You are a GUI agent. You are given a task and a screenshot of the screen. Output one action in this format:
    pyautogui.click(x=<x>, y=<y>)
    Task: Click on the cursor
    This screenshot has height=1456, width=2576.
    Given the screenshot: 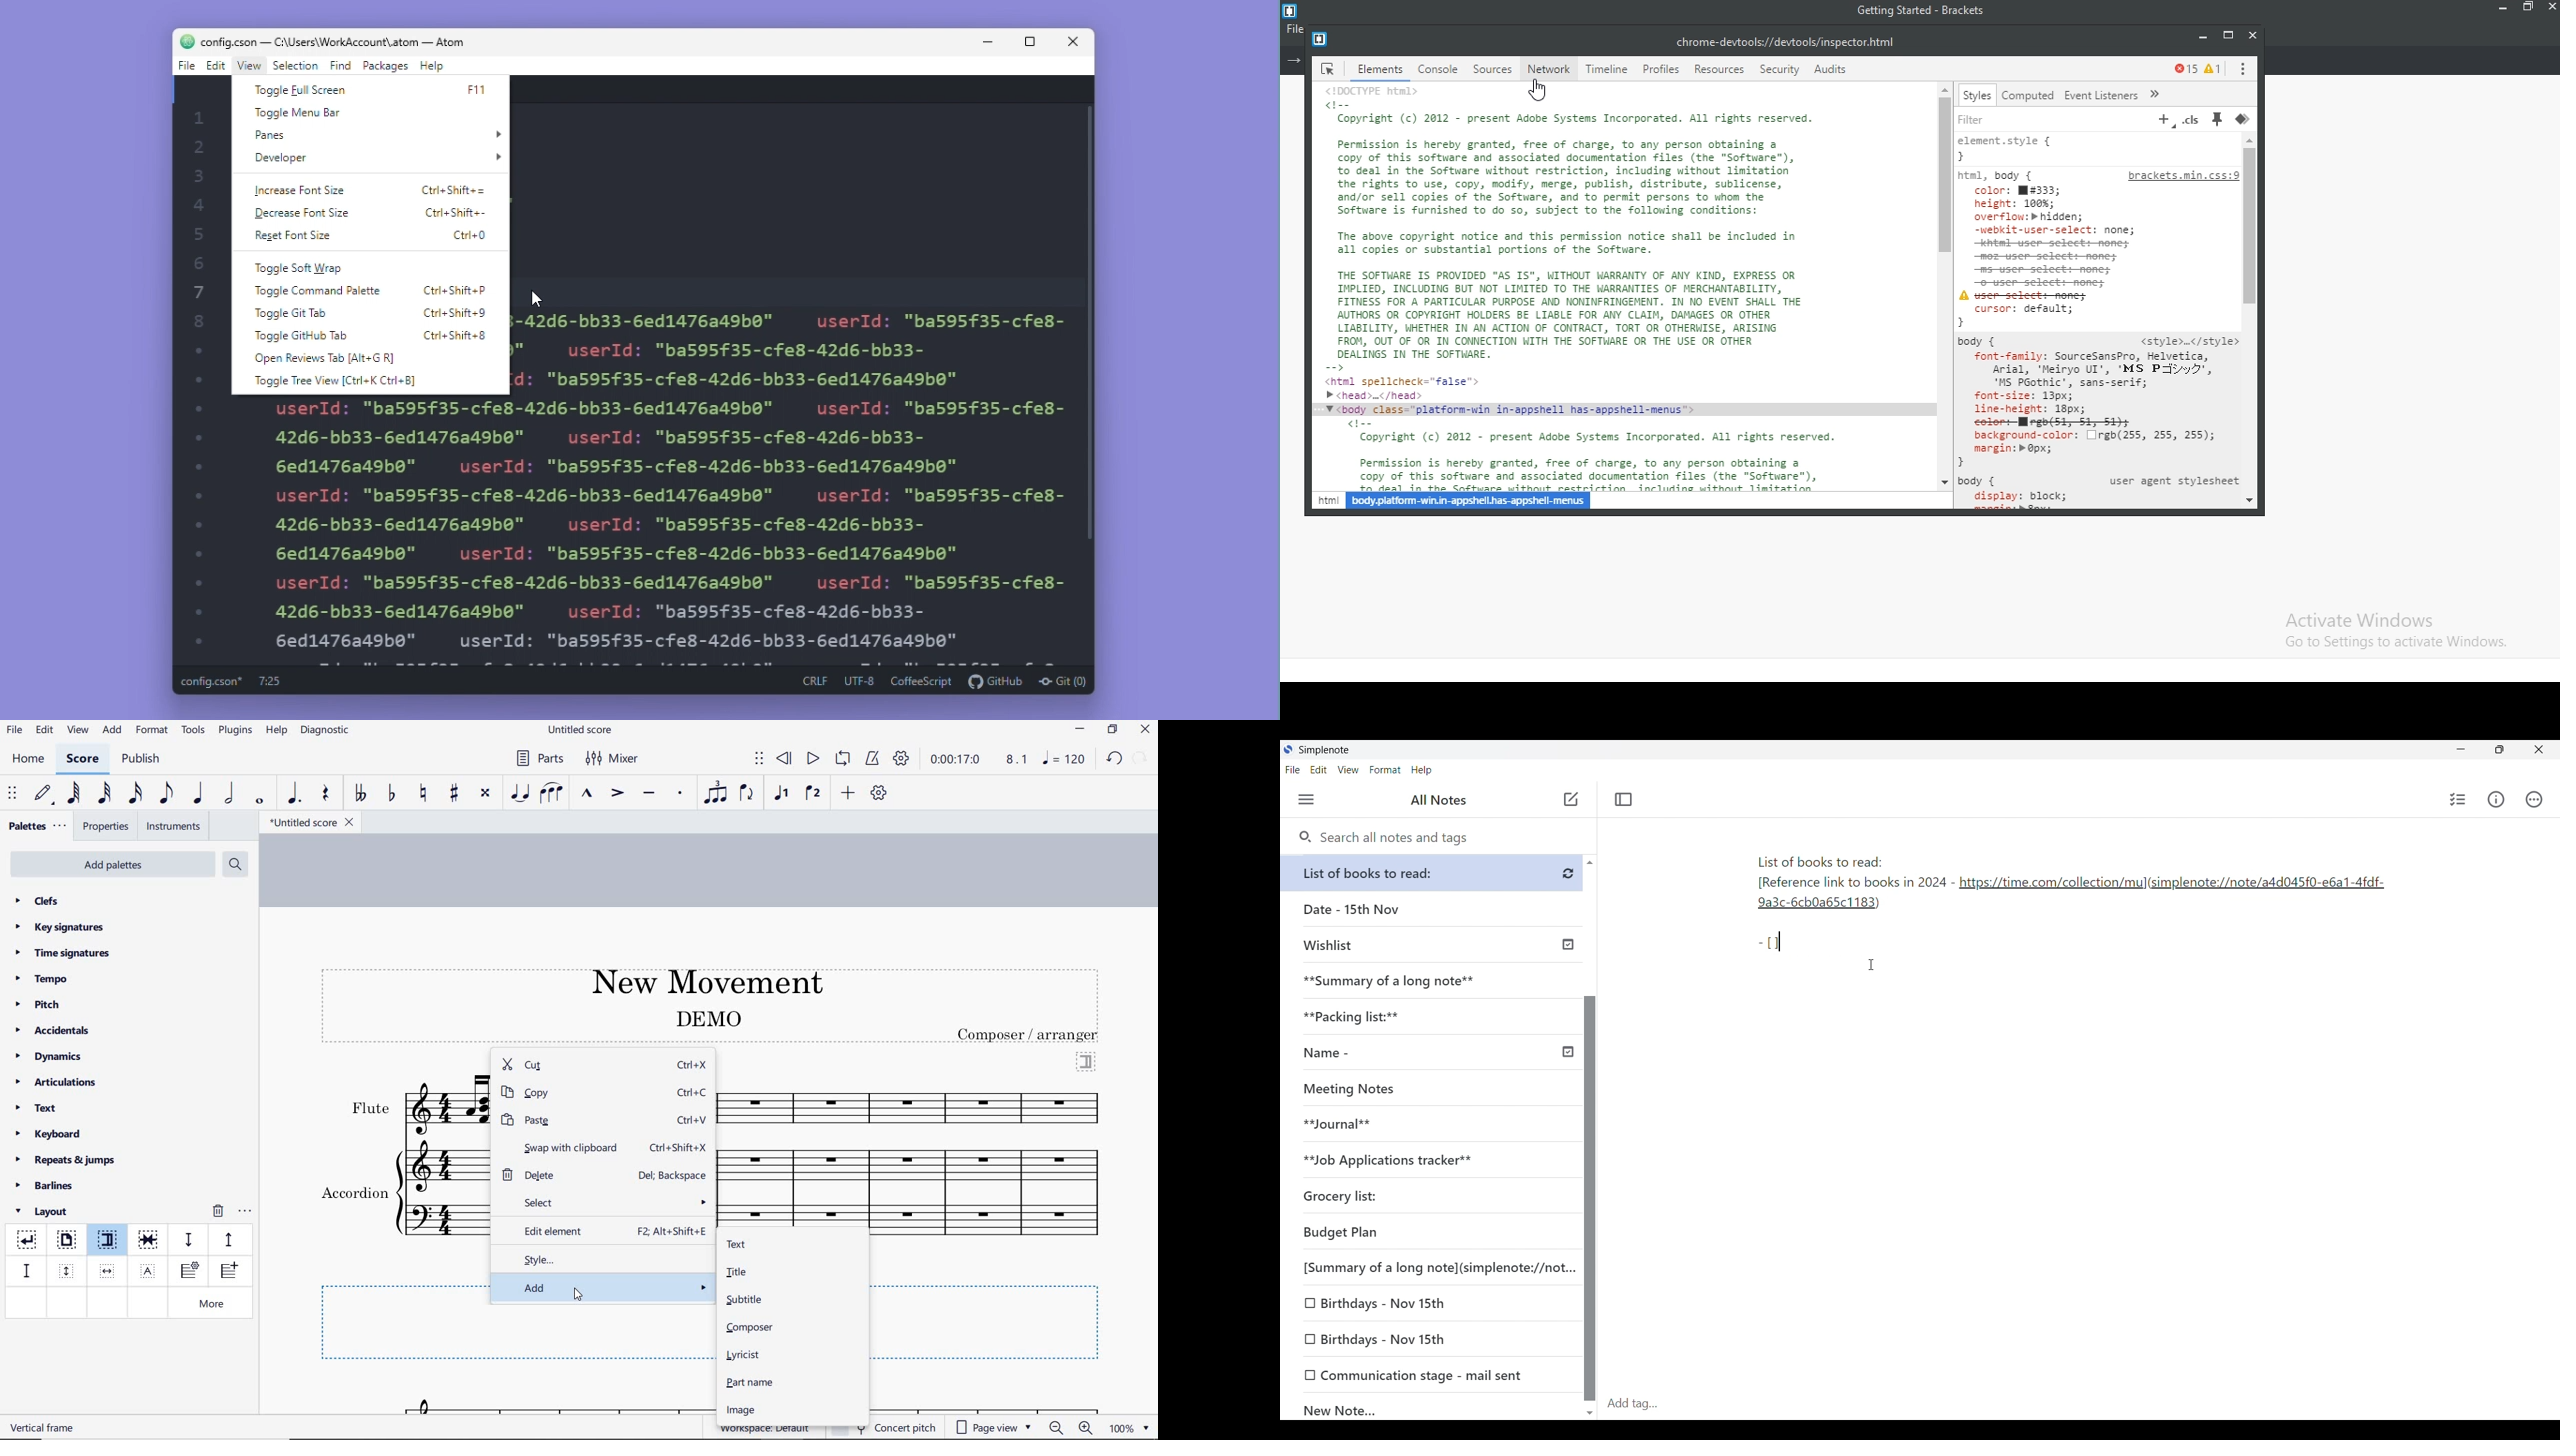 What is the action you would take?
    pyautogui.click(x=1539, y=91)
    